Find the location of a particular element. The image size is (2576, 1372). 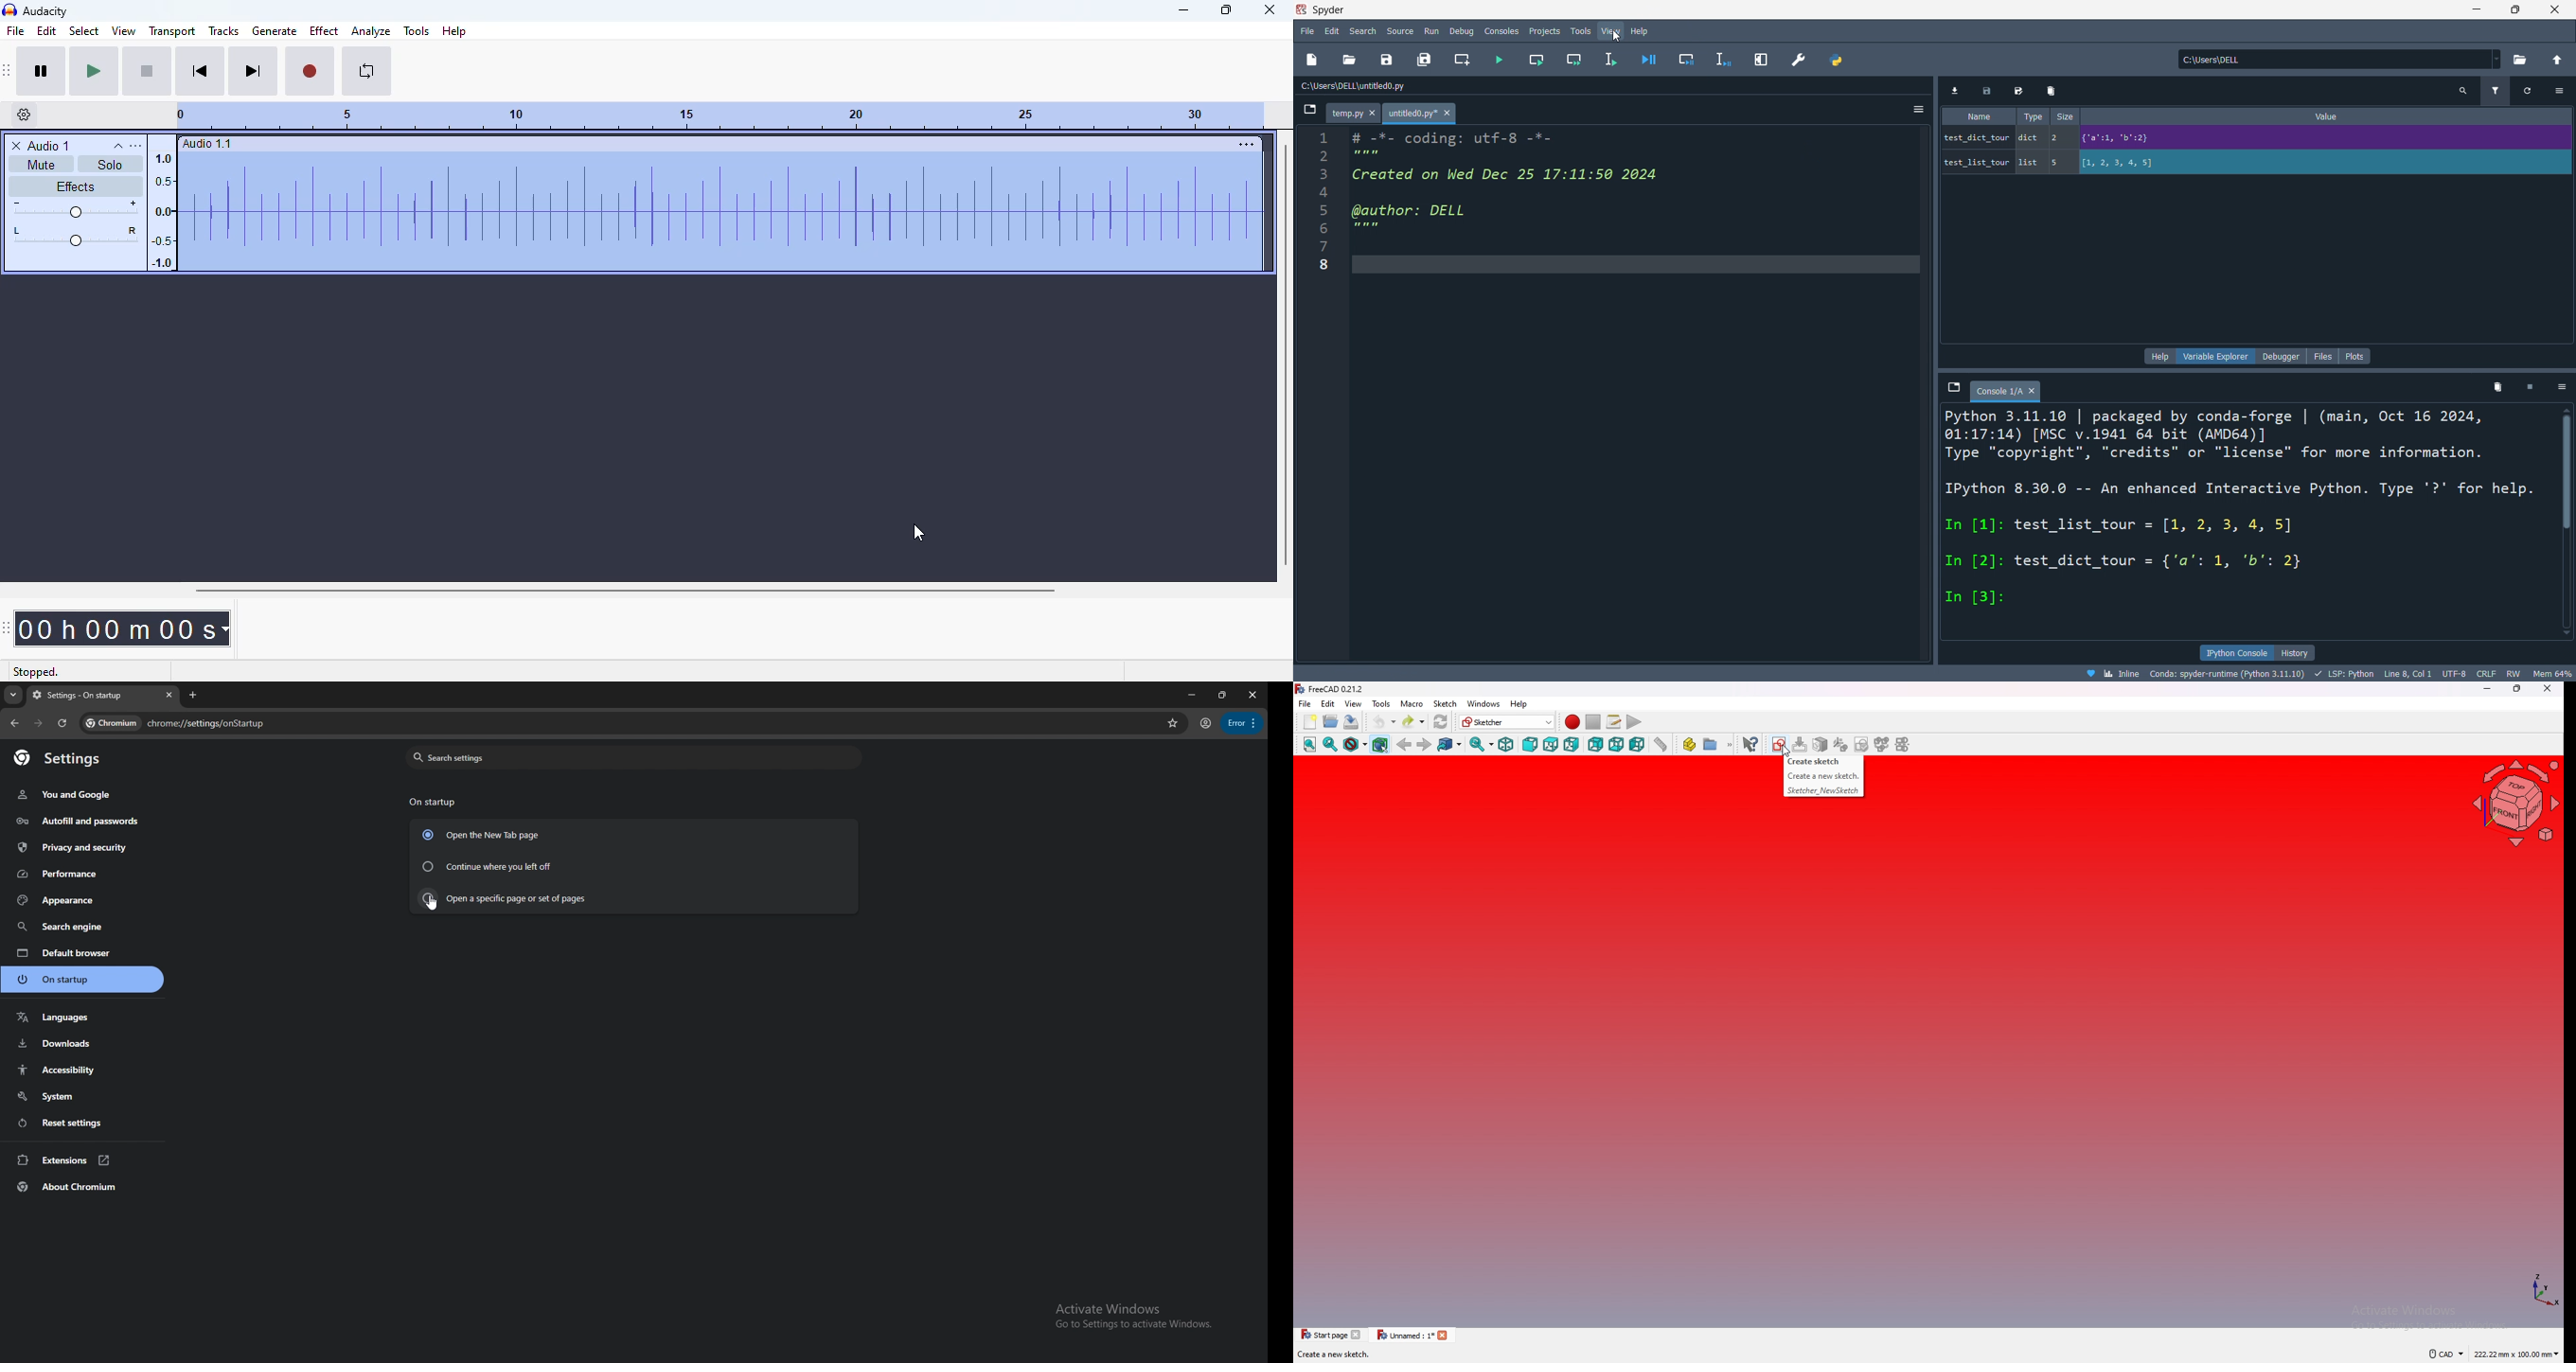

refresh is located at coordinates (62, 723).